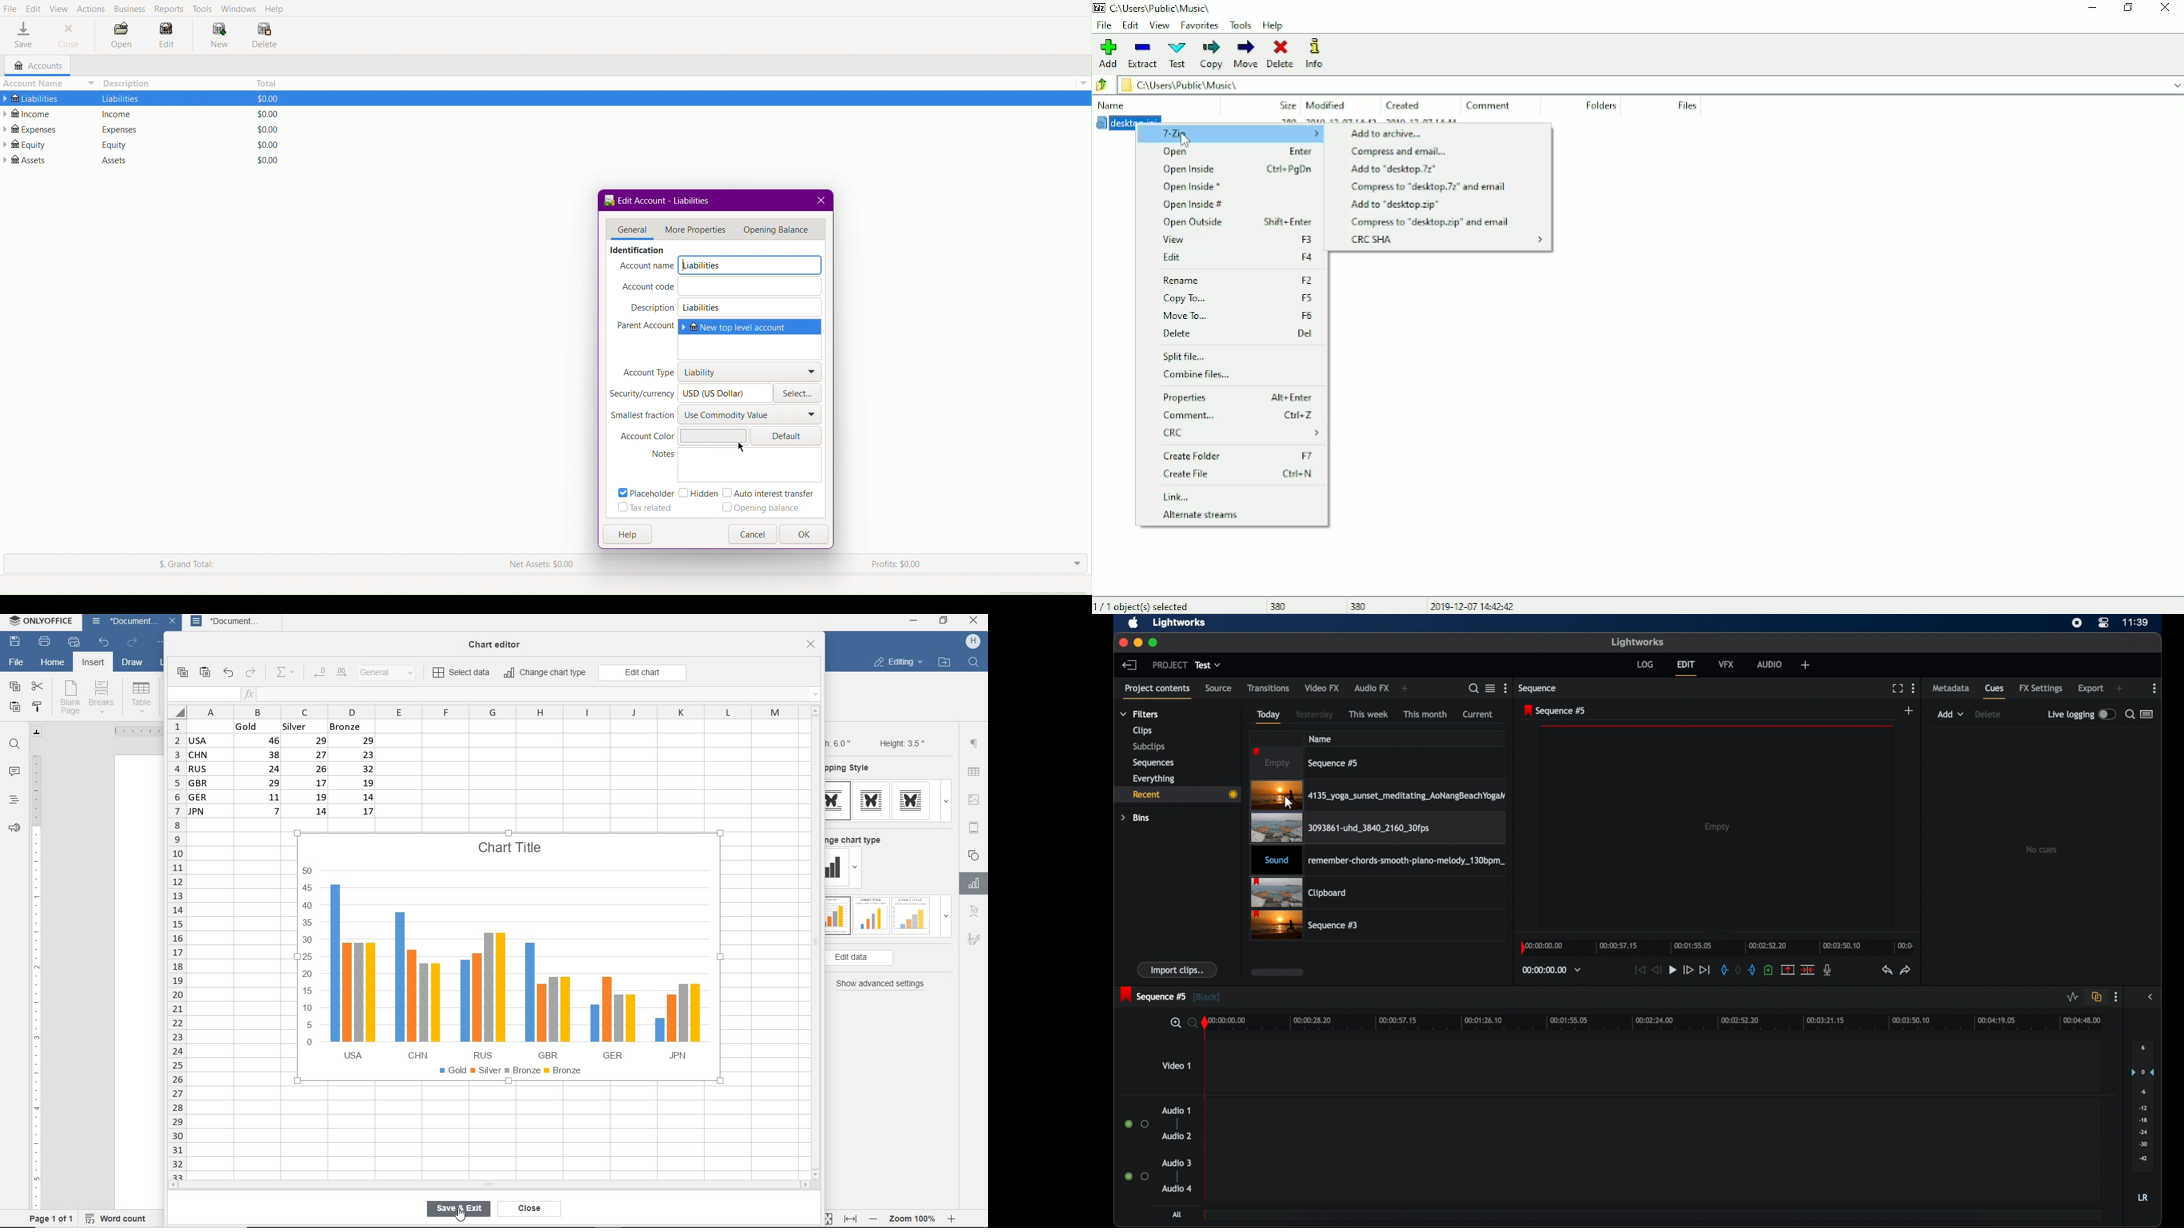 The image size is (2184, 1232). What do you see at coordinates (1995, 692) in the screenshot?
I see `cues` at bounding box center [1995, 692].